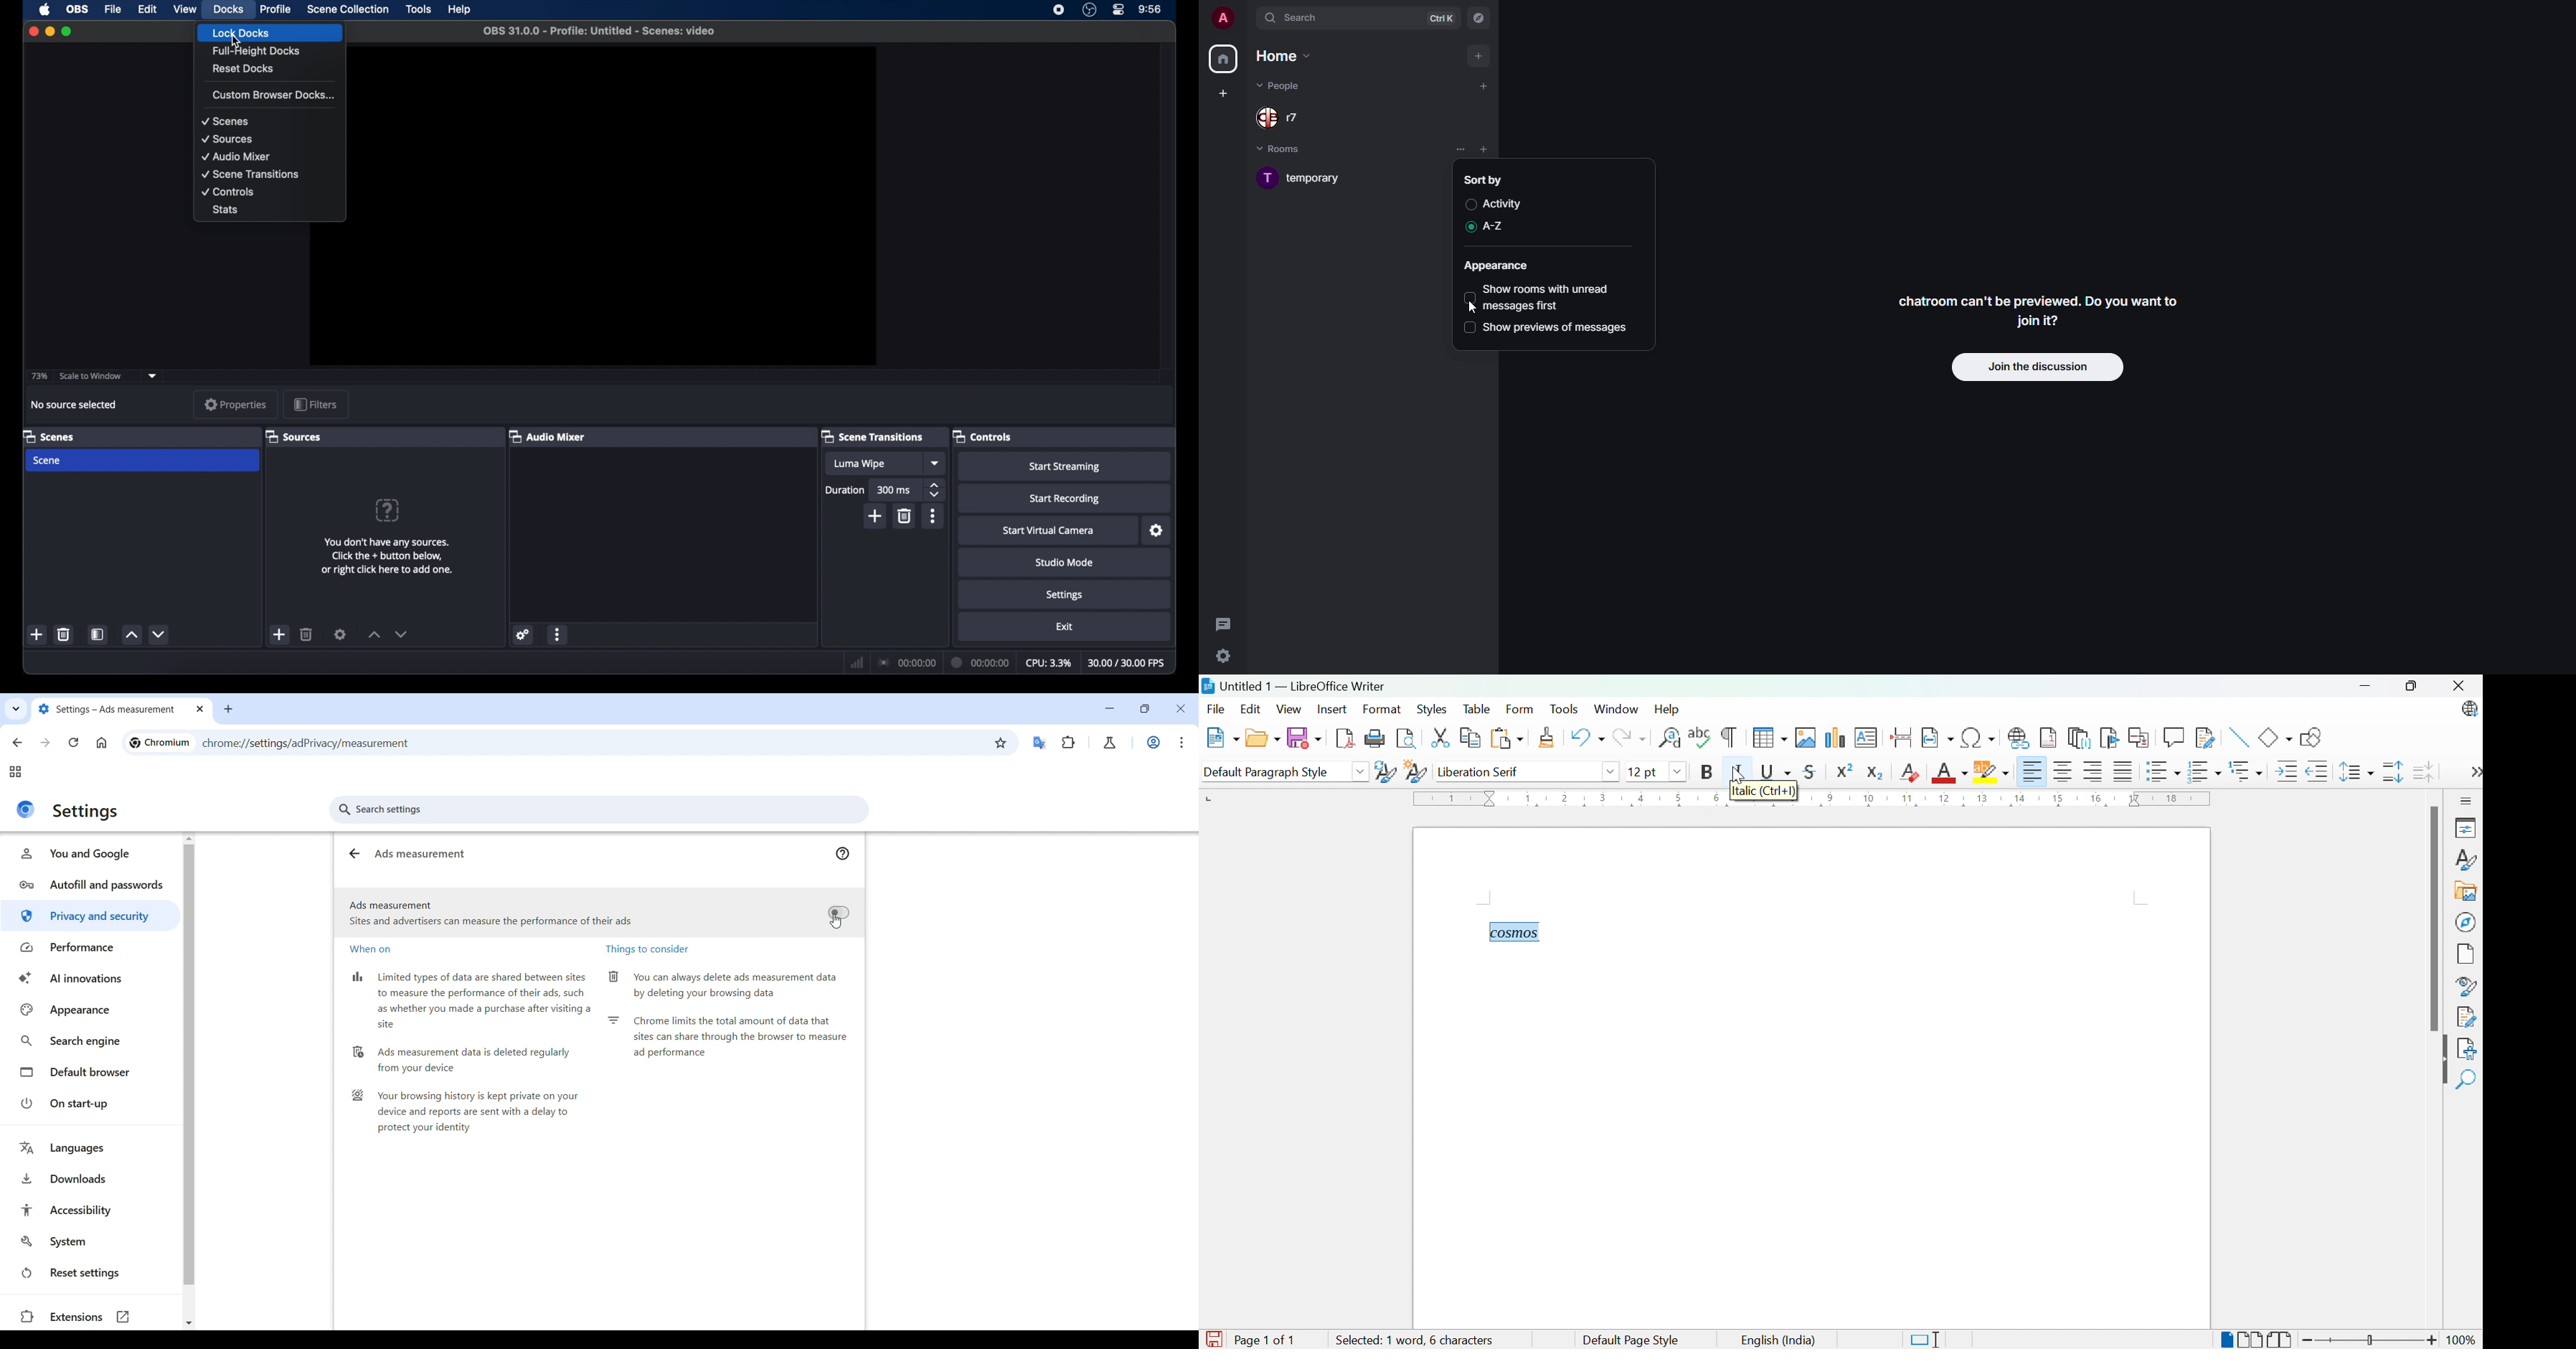  I want to click on Default paragraph style, so click(1266, 771).